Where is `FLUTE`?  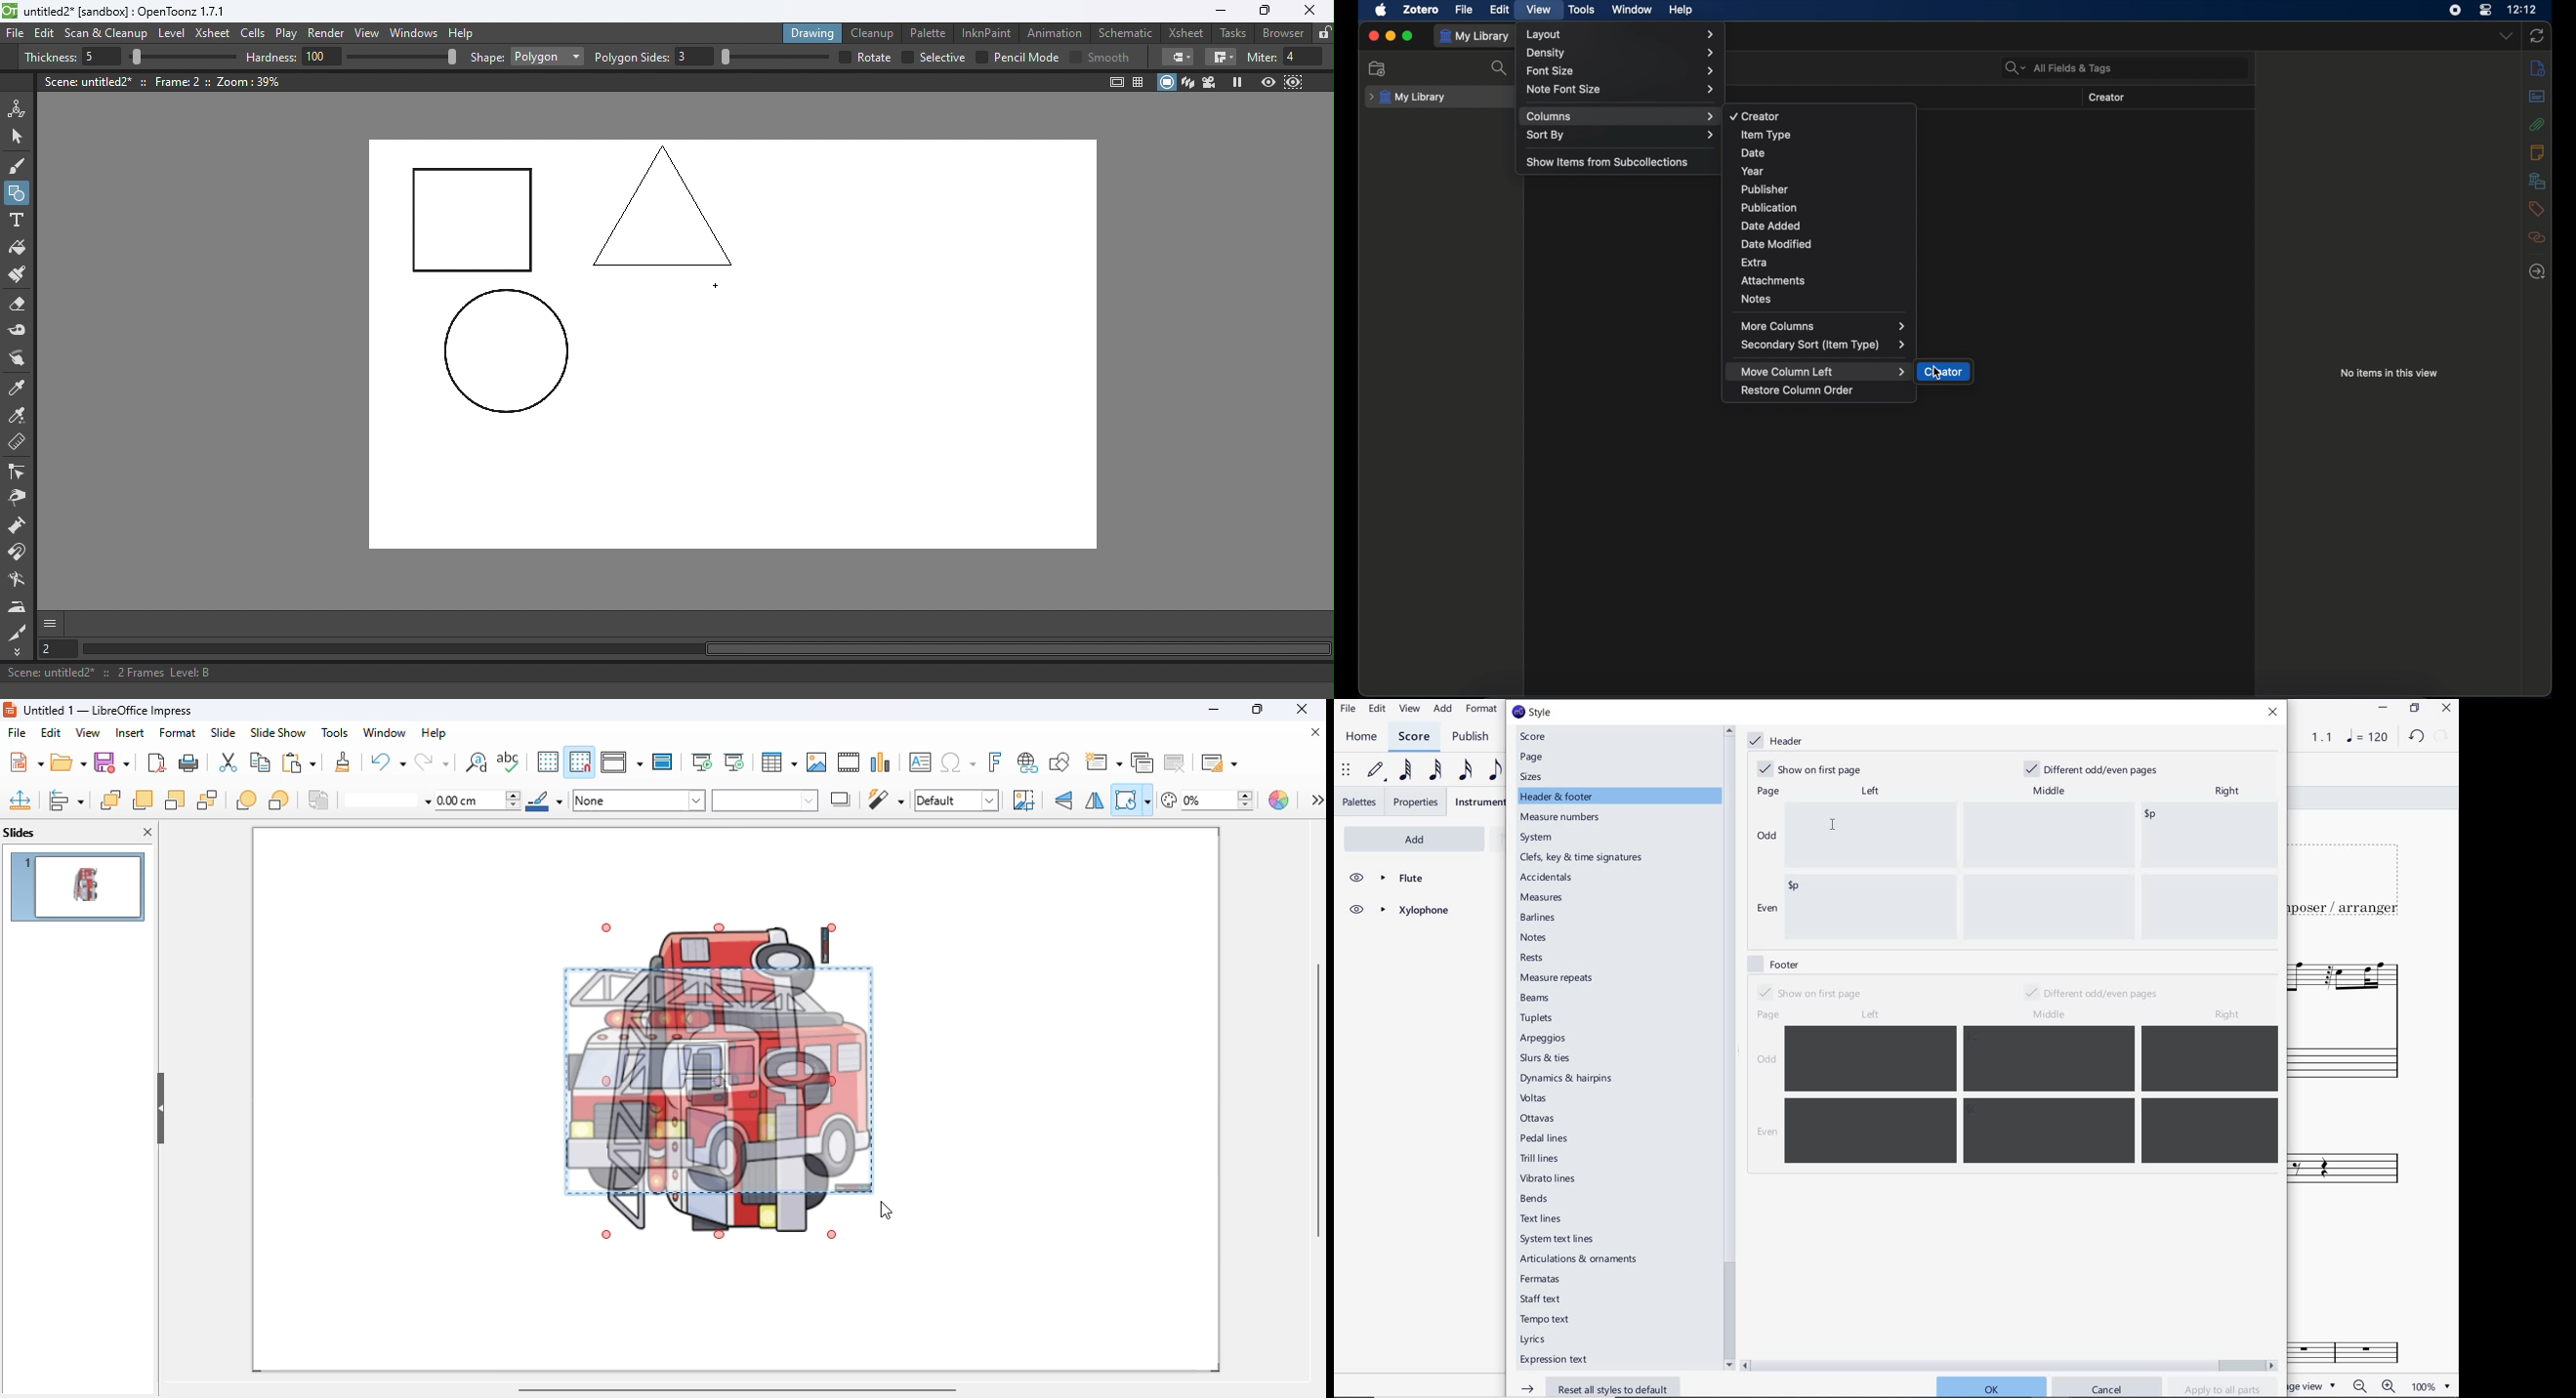 FLUTE is located at coordinates (2354, 1016).